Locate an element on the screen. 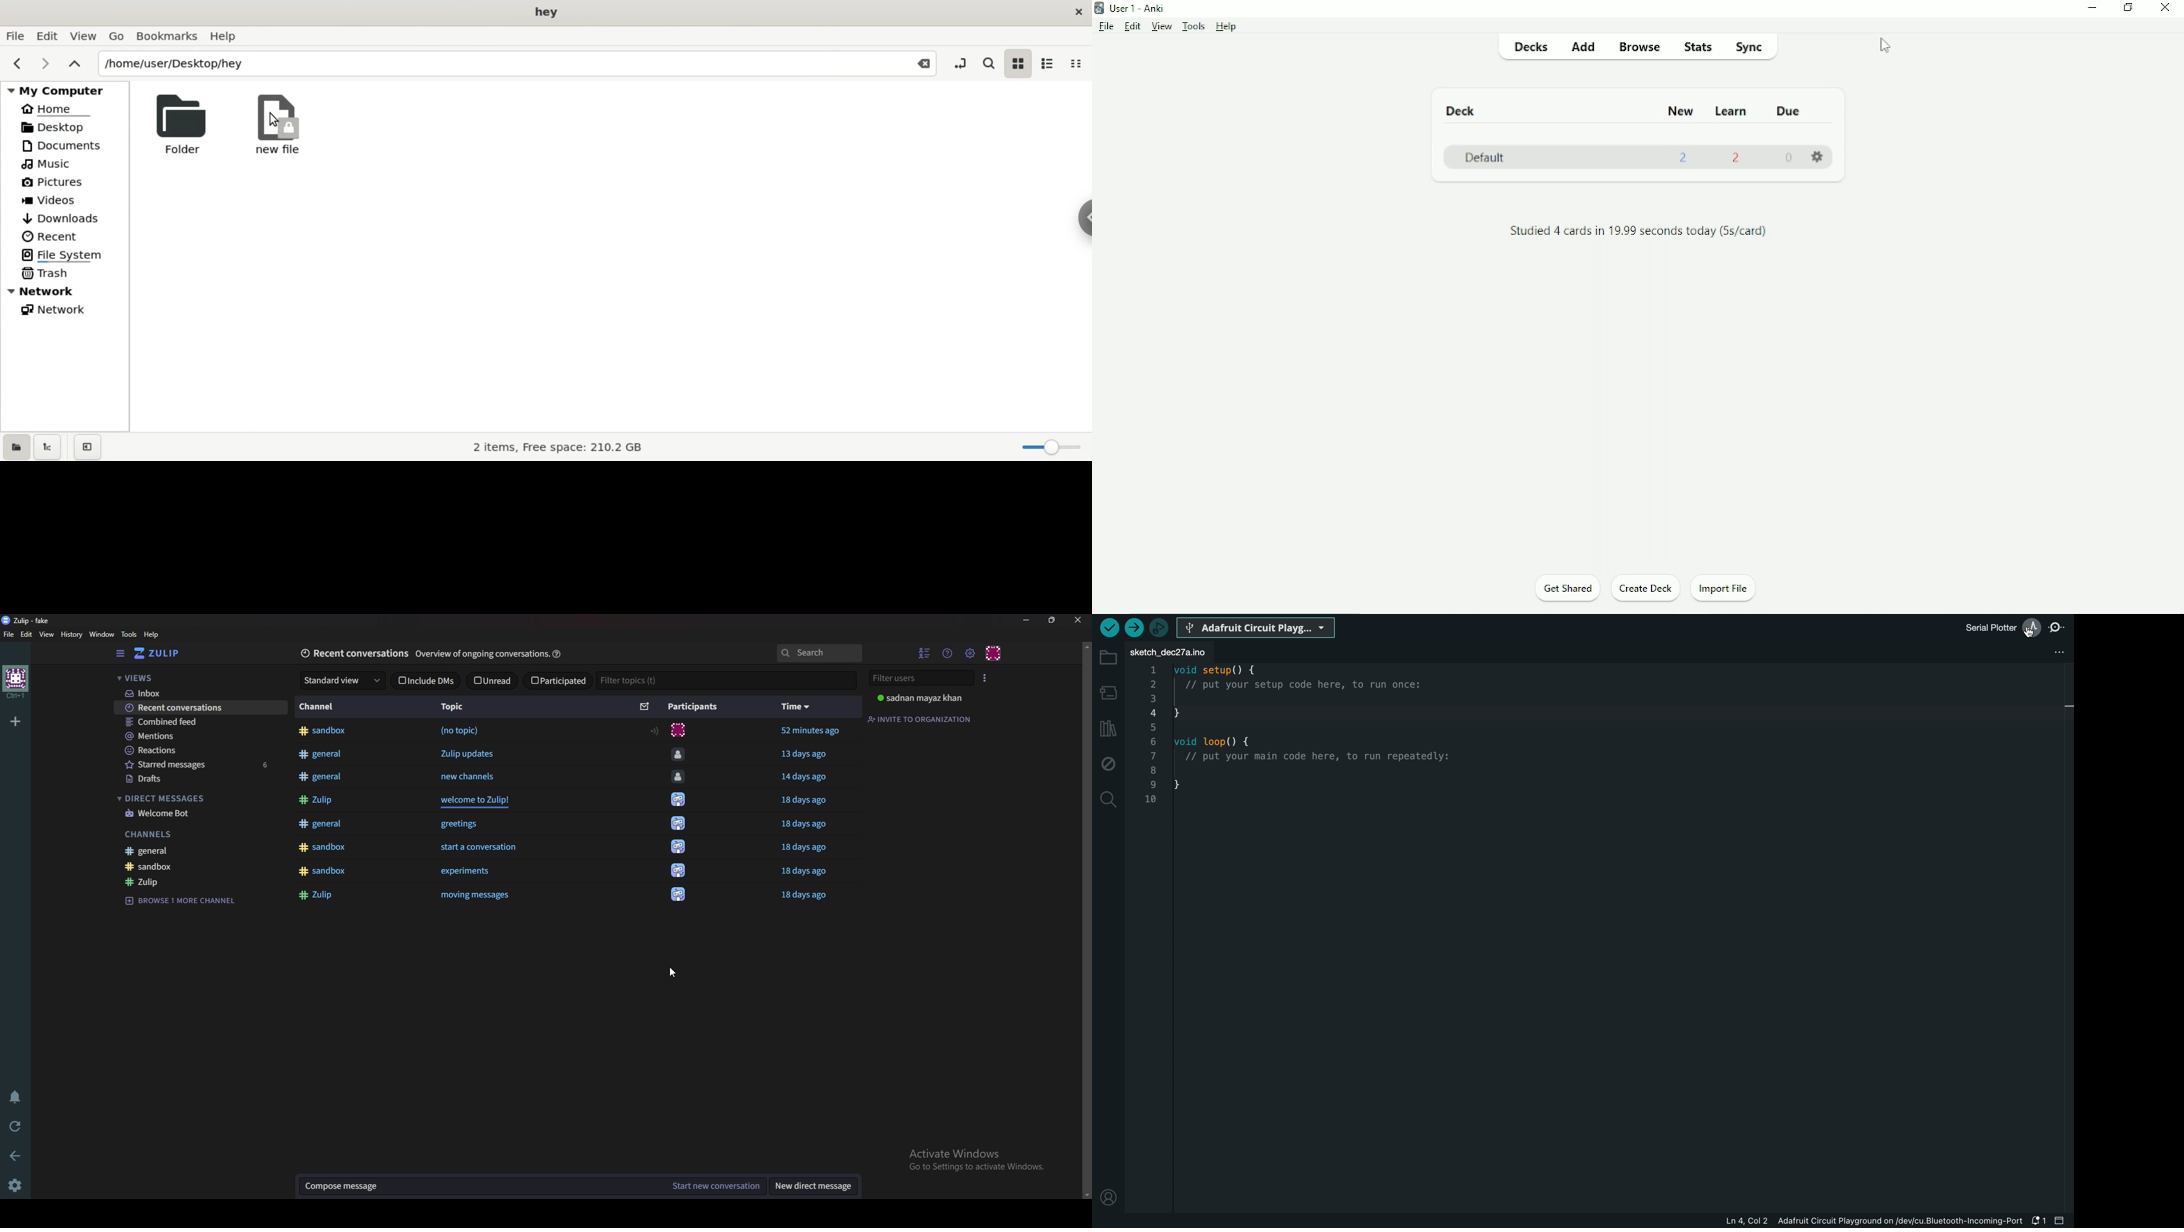 Image resolution: width=2184 pixels, height=1232 pixels. Create Deck is located at coordinates (1646, 589).